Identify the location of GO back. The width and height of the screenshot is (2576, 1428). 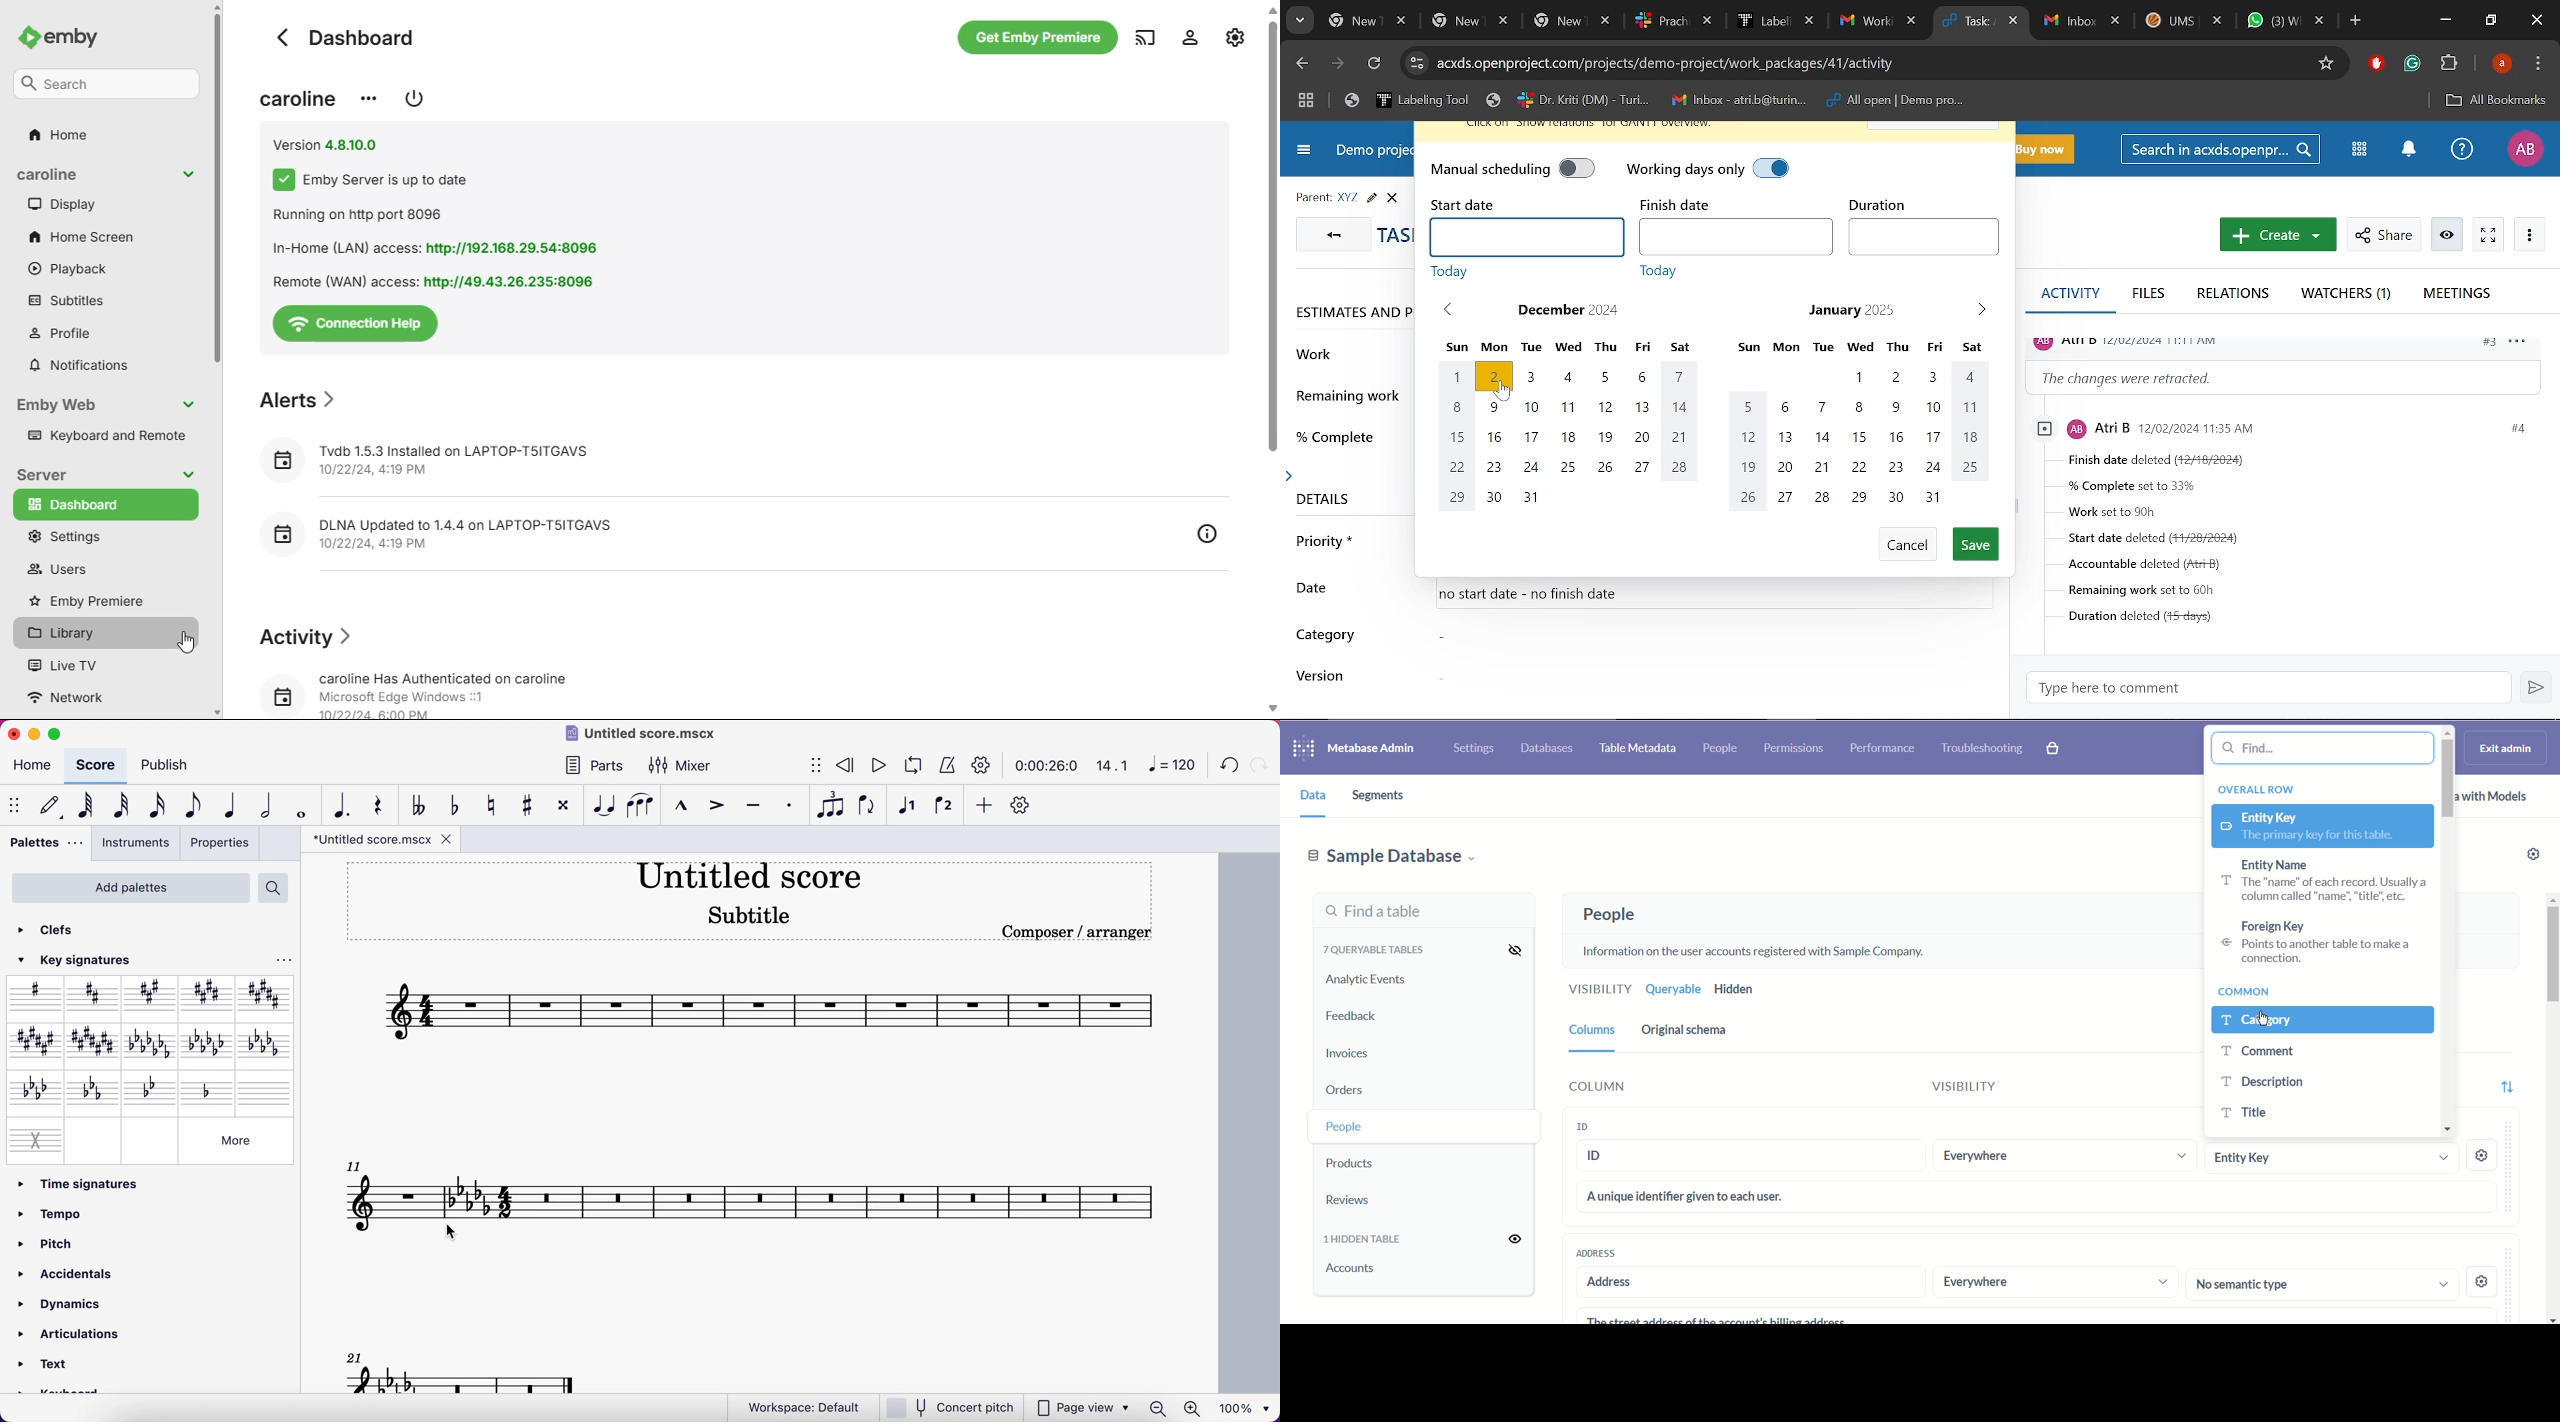
(1330, 233).